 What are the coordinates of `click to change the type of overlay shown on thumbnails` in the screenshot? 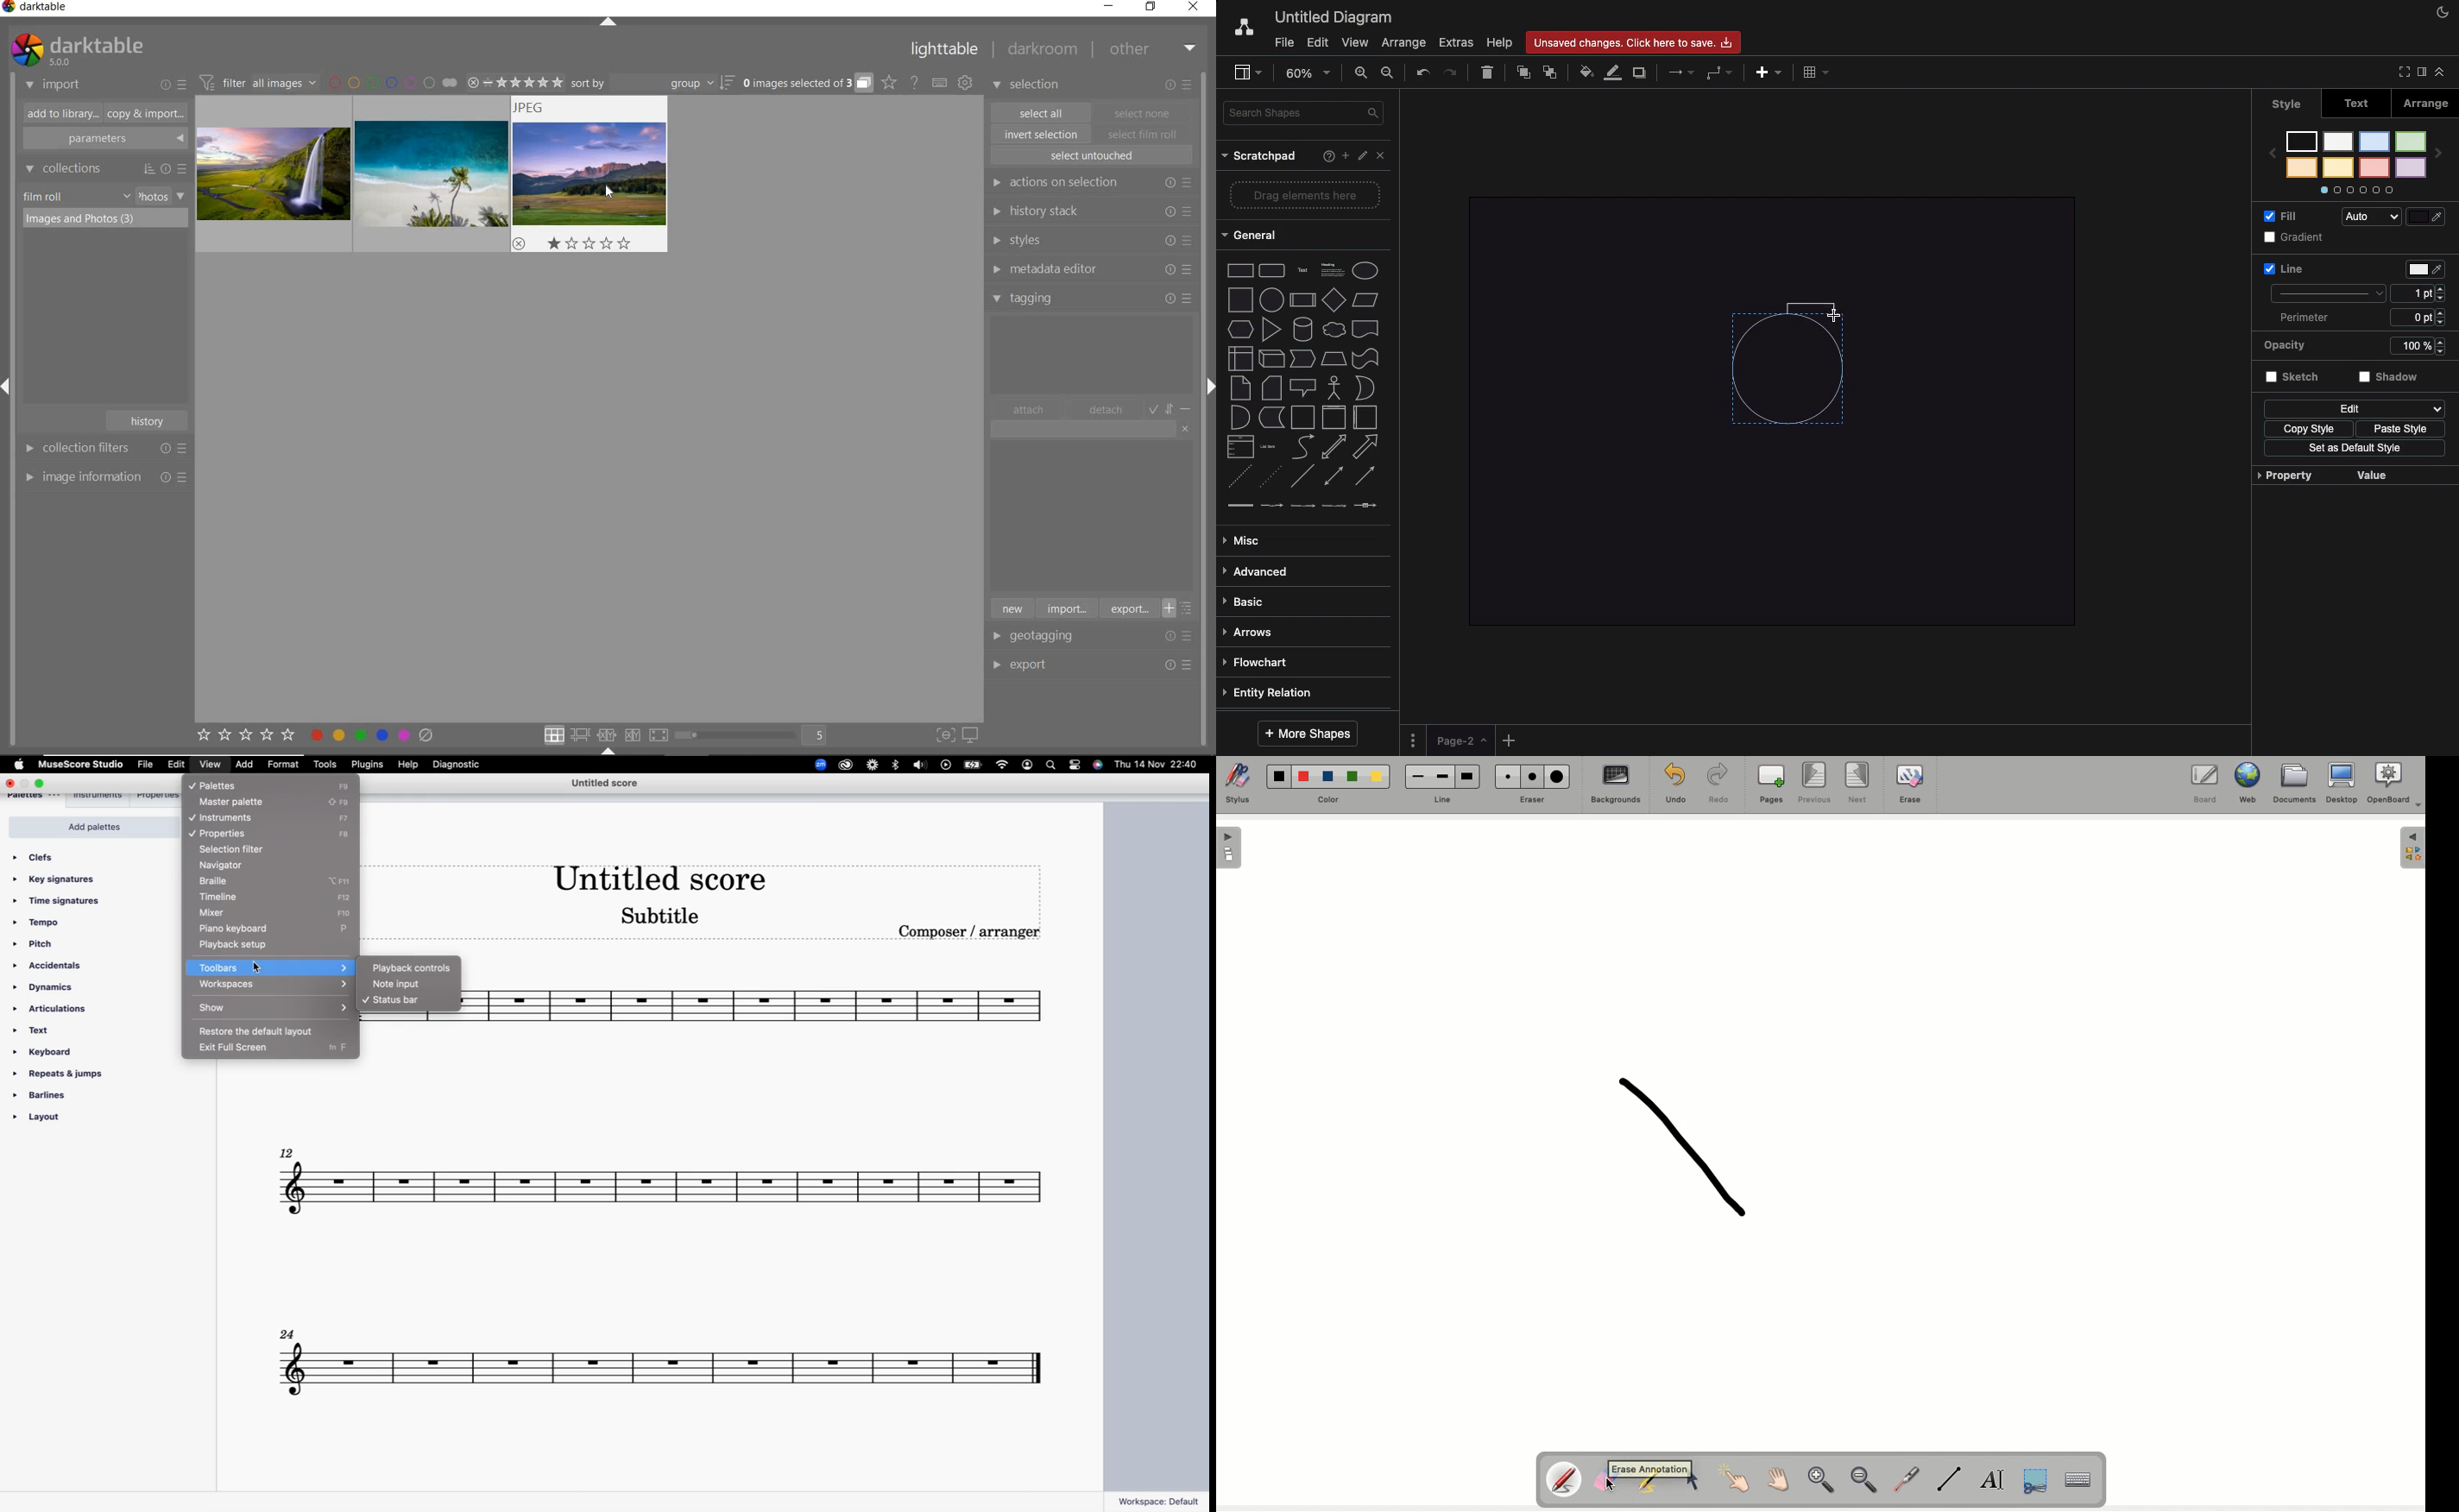 It's located at (890, 83).